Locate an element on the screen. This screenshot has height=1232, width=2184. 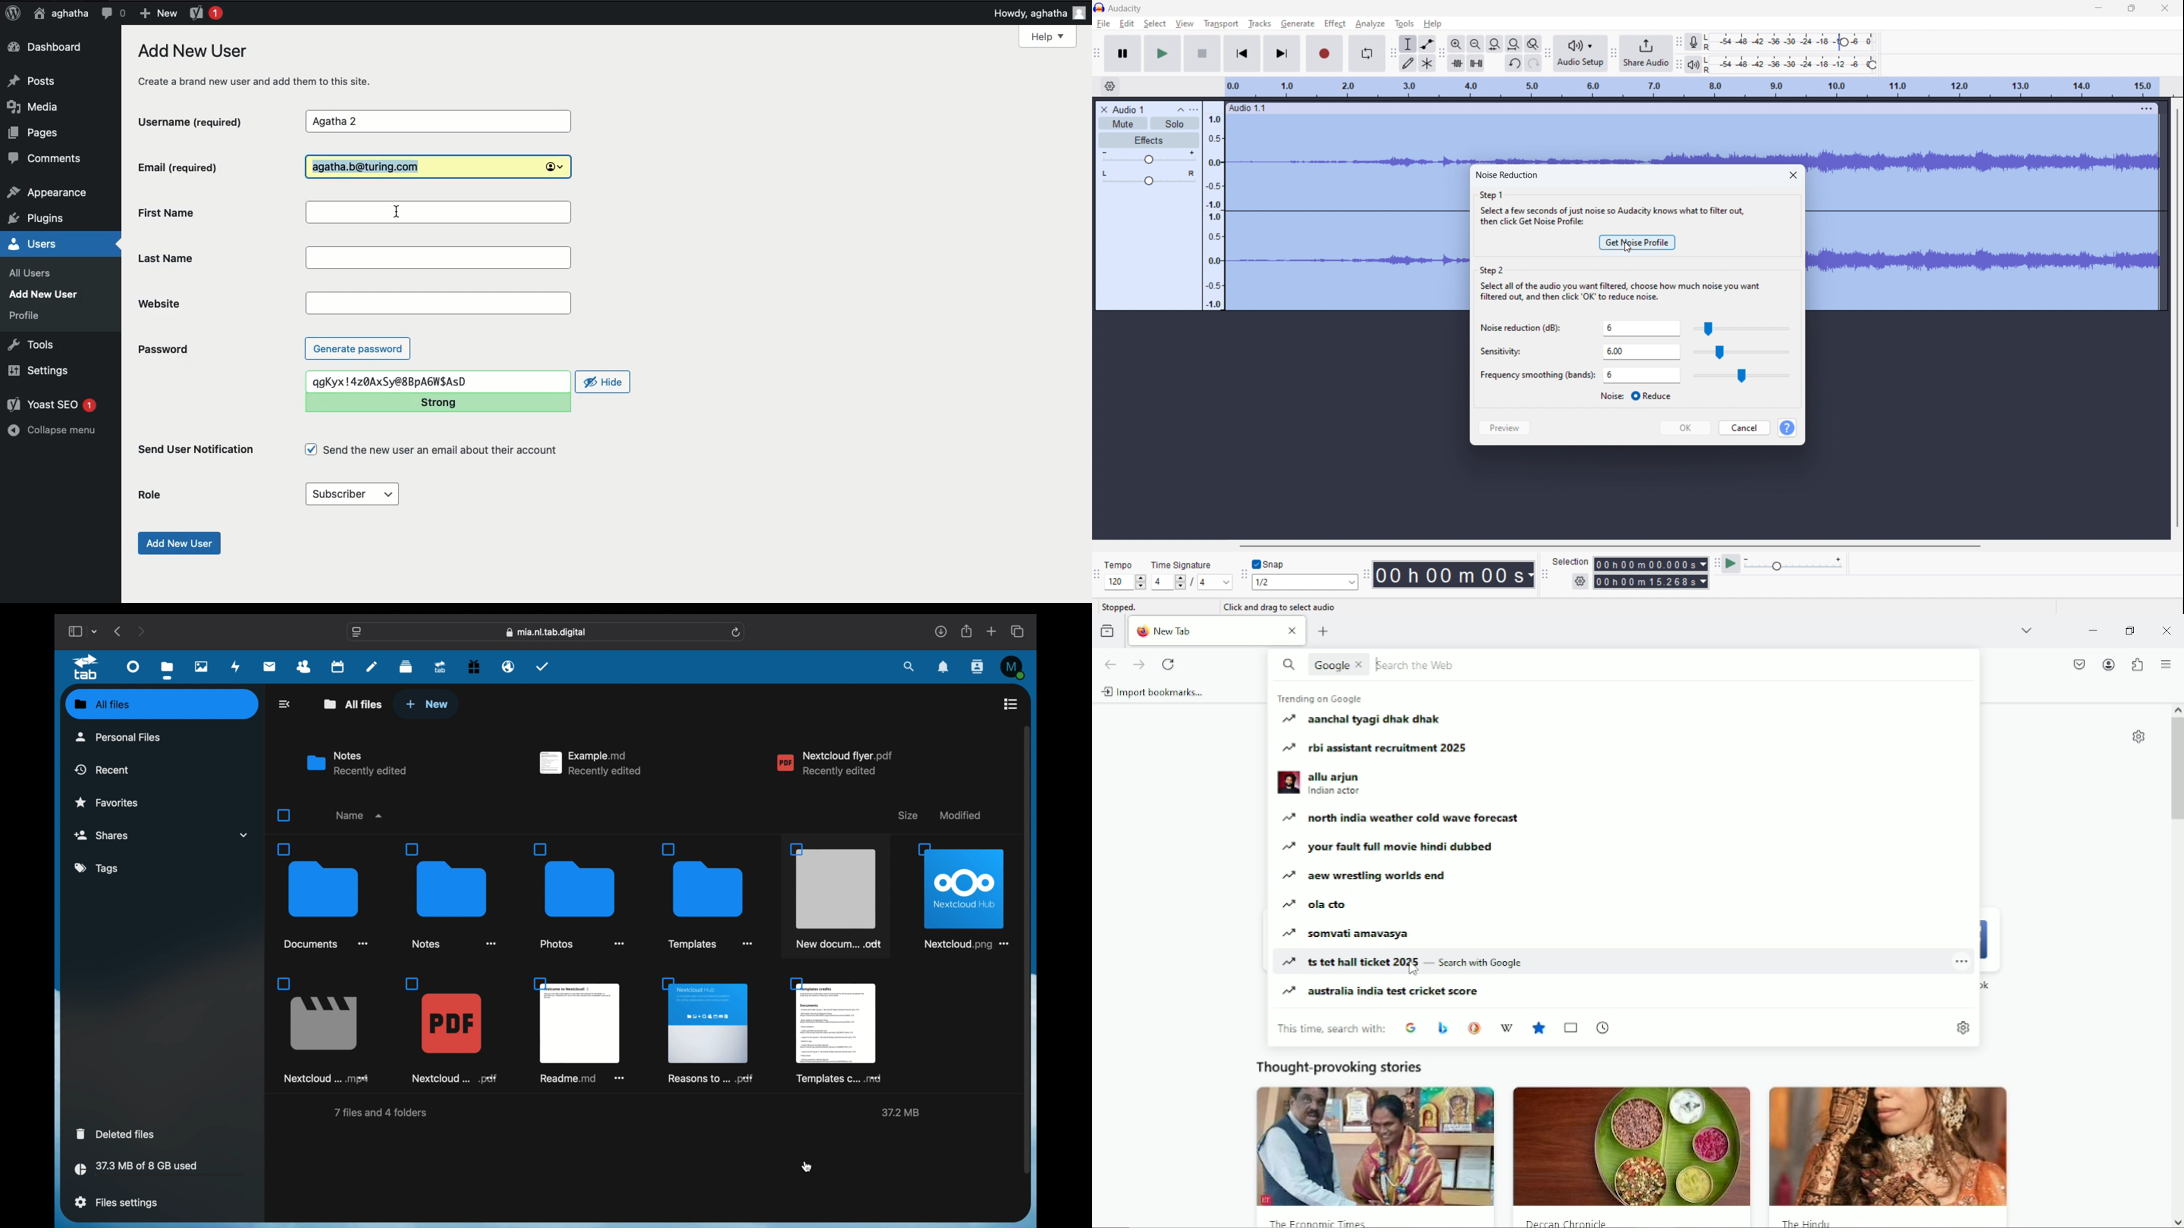
contacts is located at coordinates (979, 666).